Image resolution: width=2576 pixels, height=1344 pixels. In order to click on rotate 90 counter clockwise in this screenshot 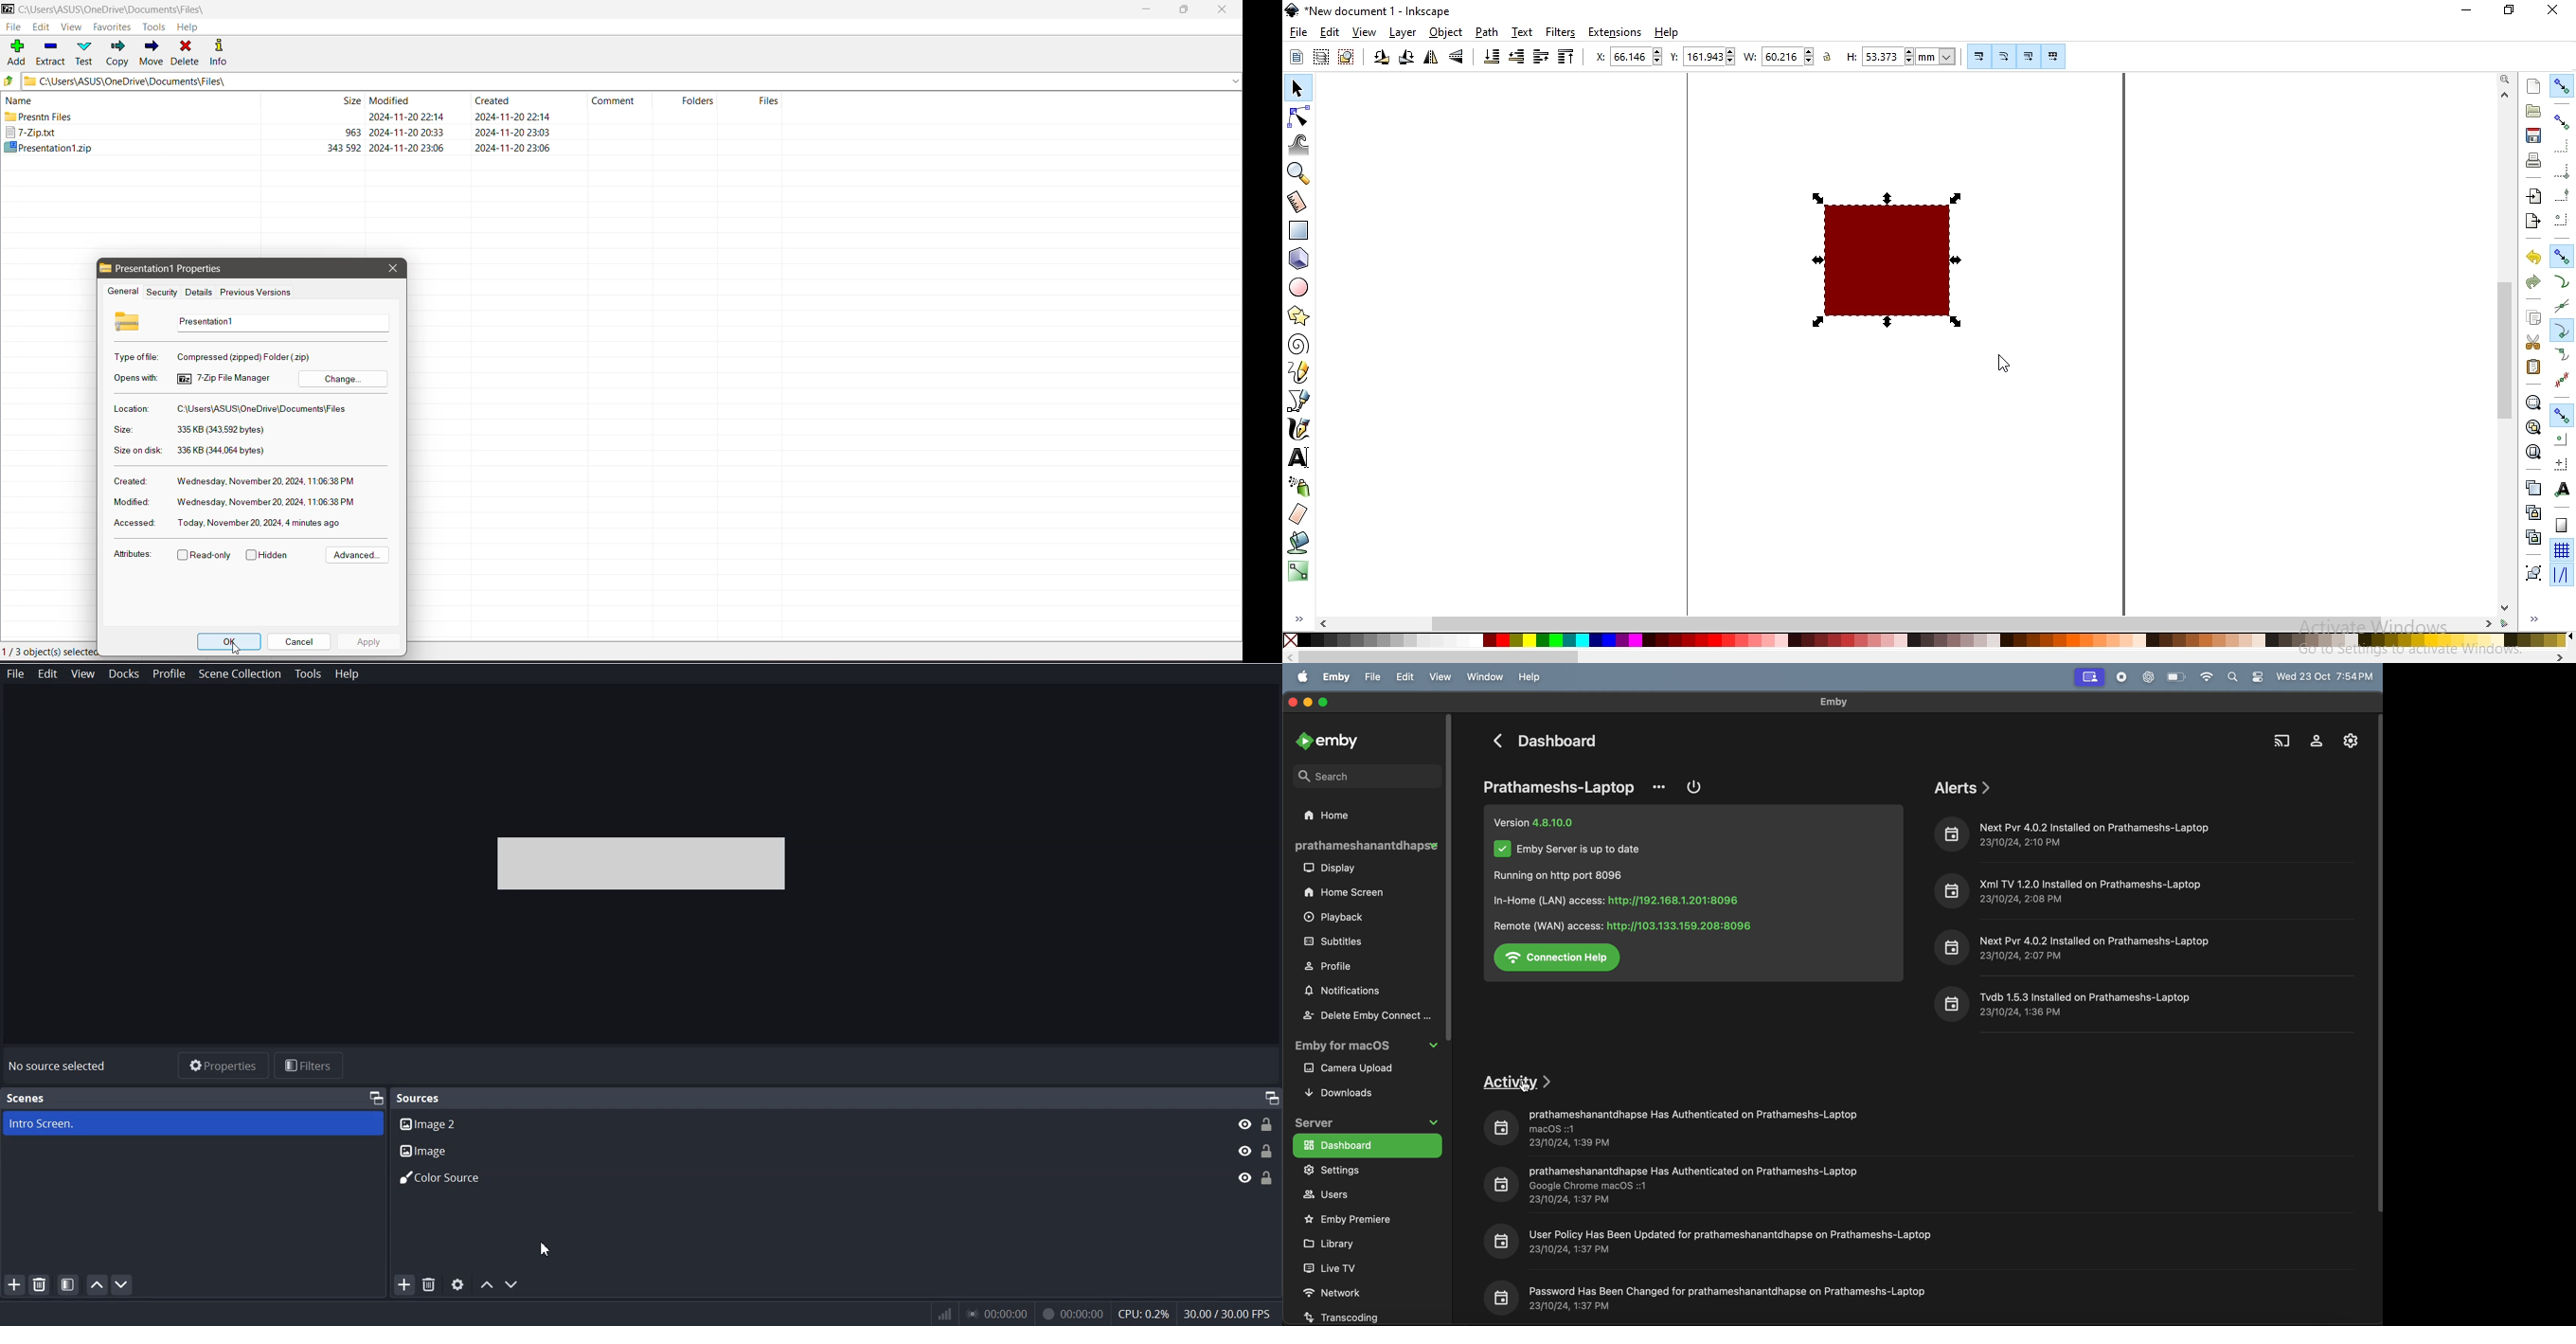, I will do `click(1380, 59)`.